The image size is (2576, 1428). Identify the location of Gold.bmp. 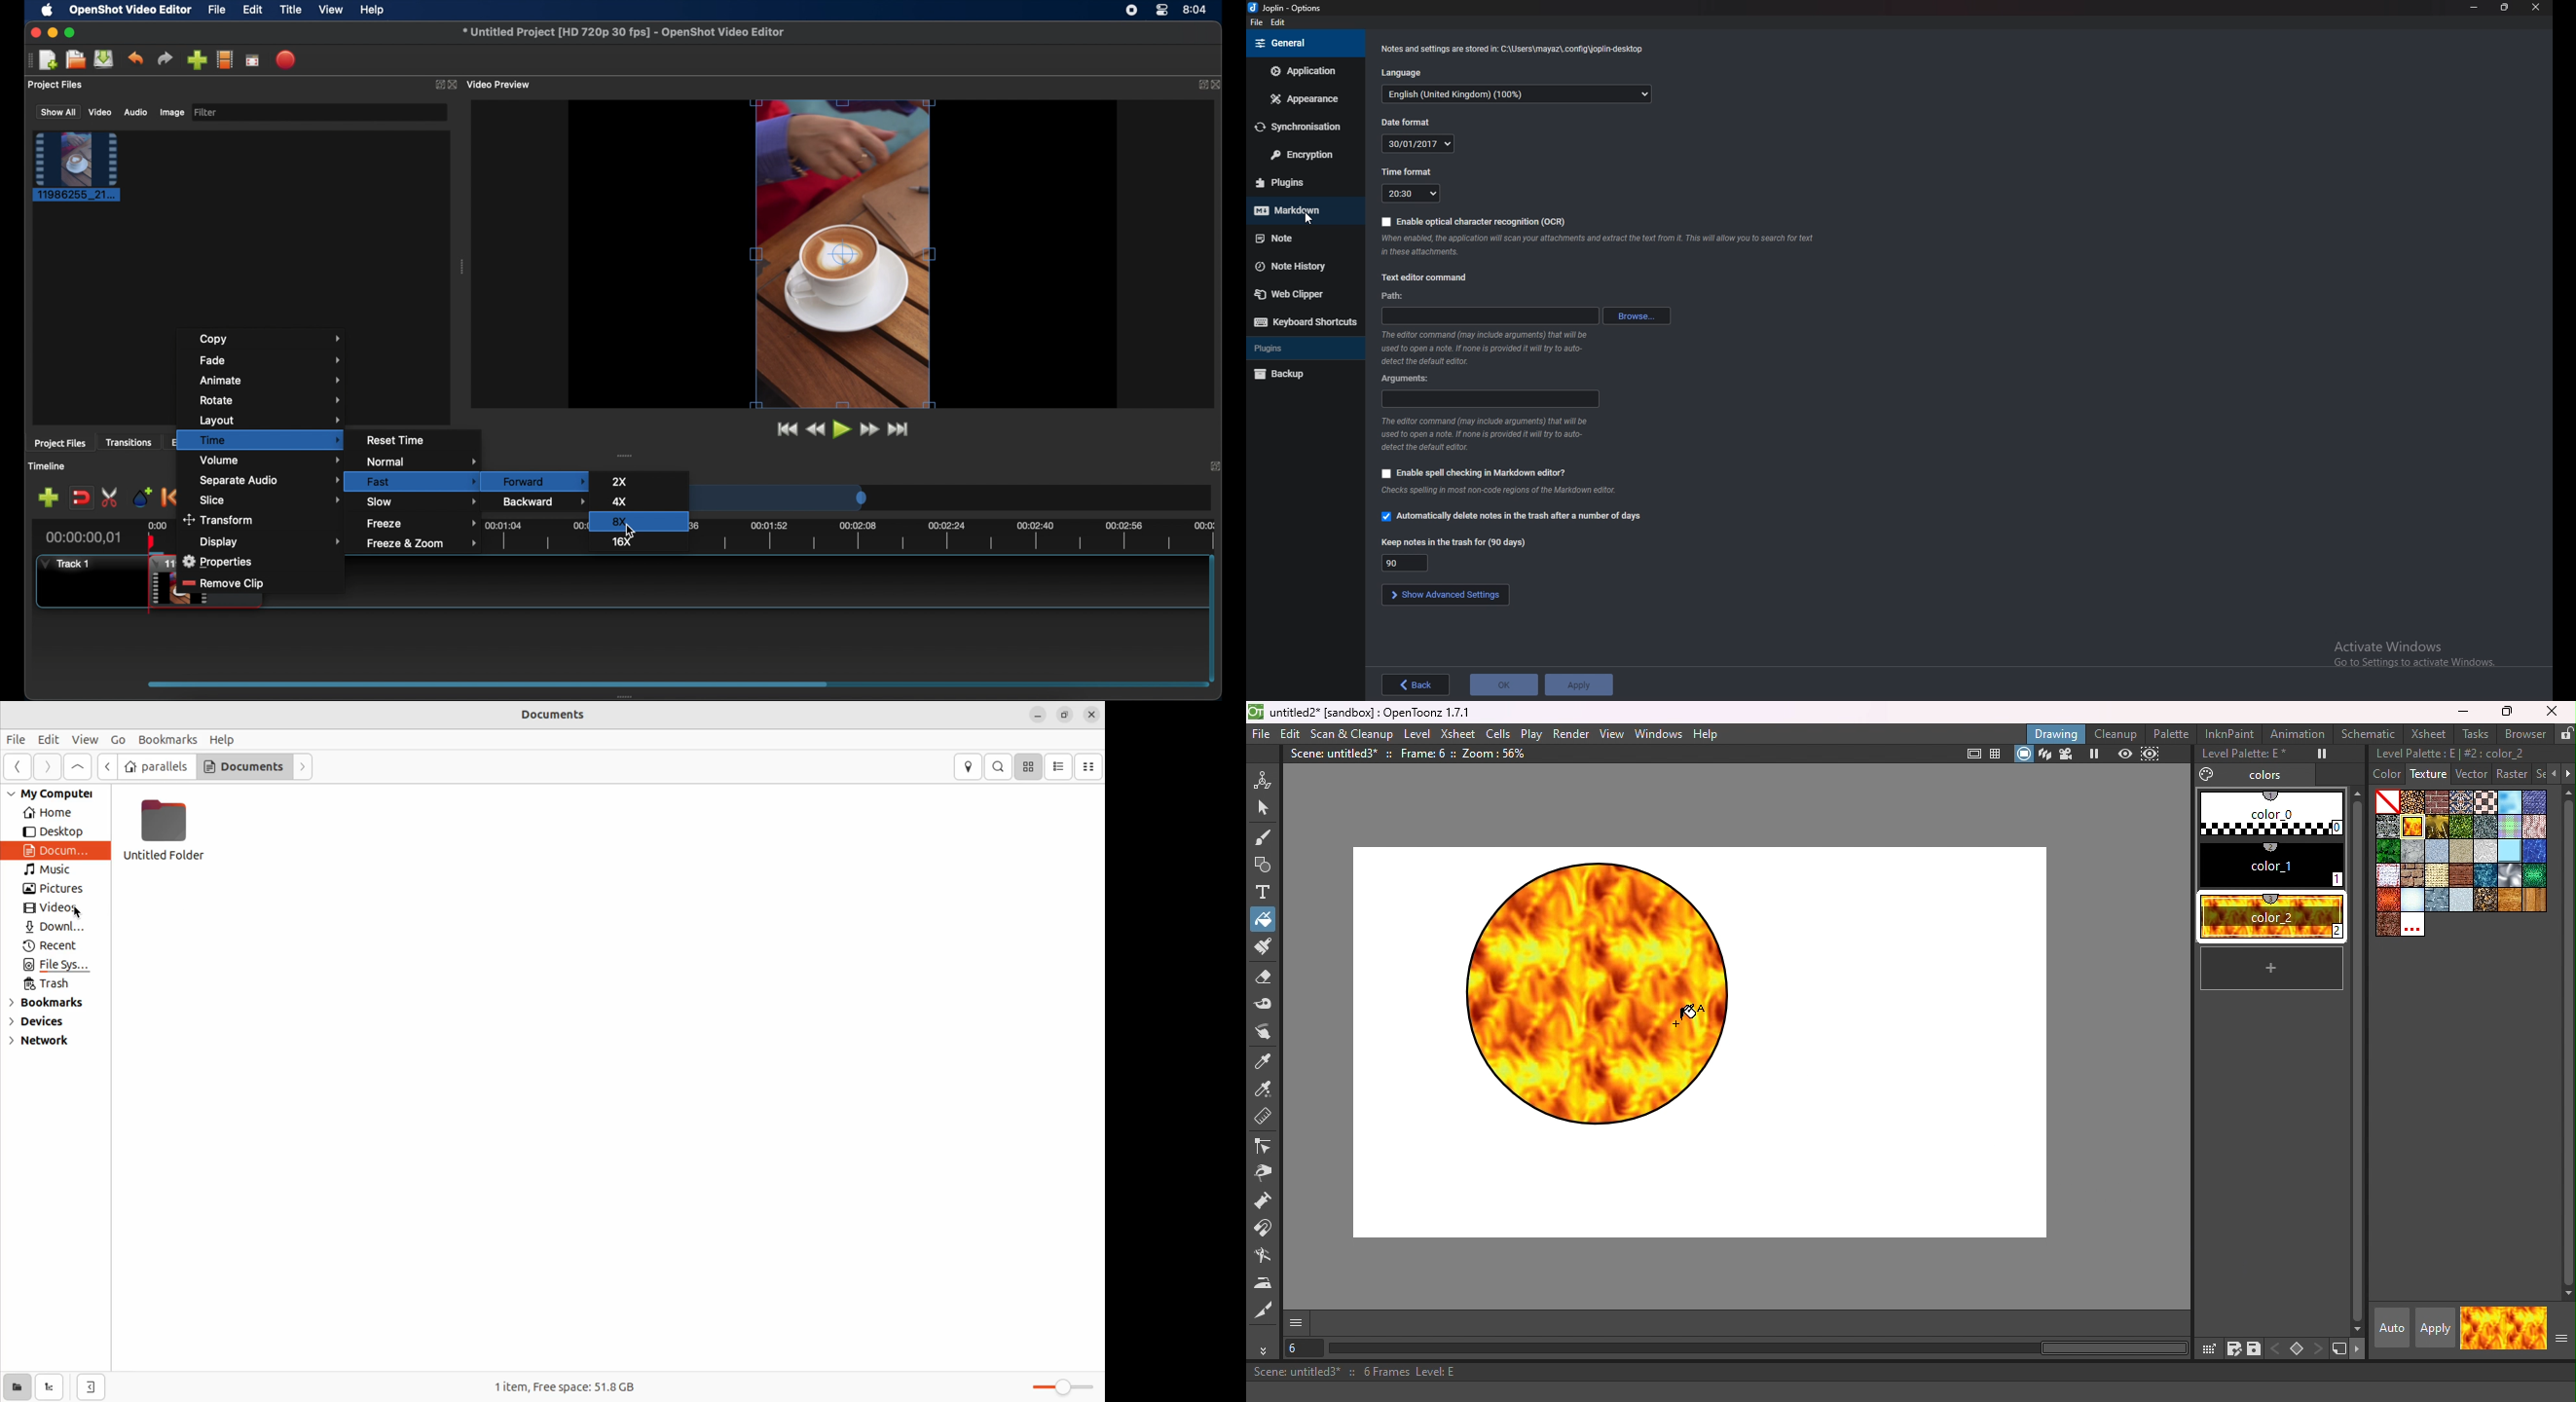
(2438, 827).